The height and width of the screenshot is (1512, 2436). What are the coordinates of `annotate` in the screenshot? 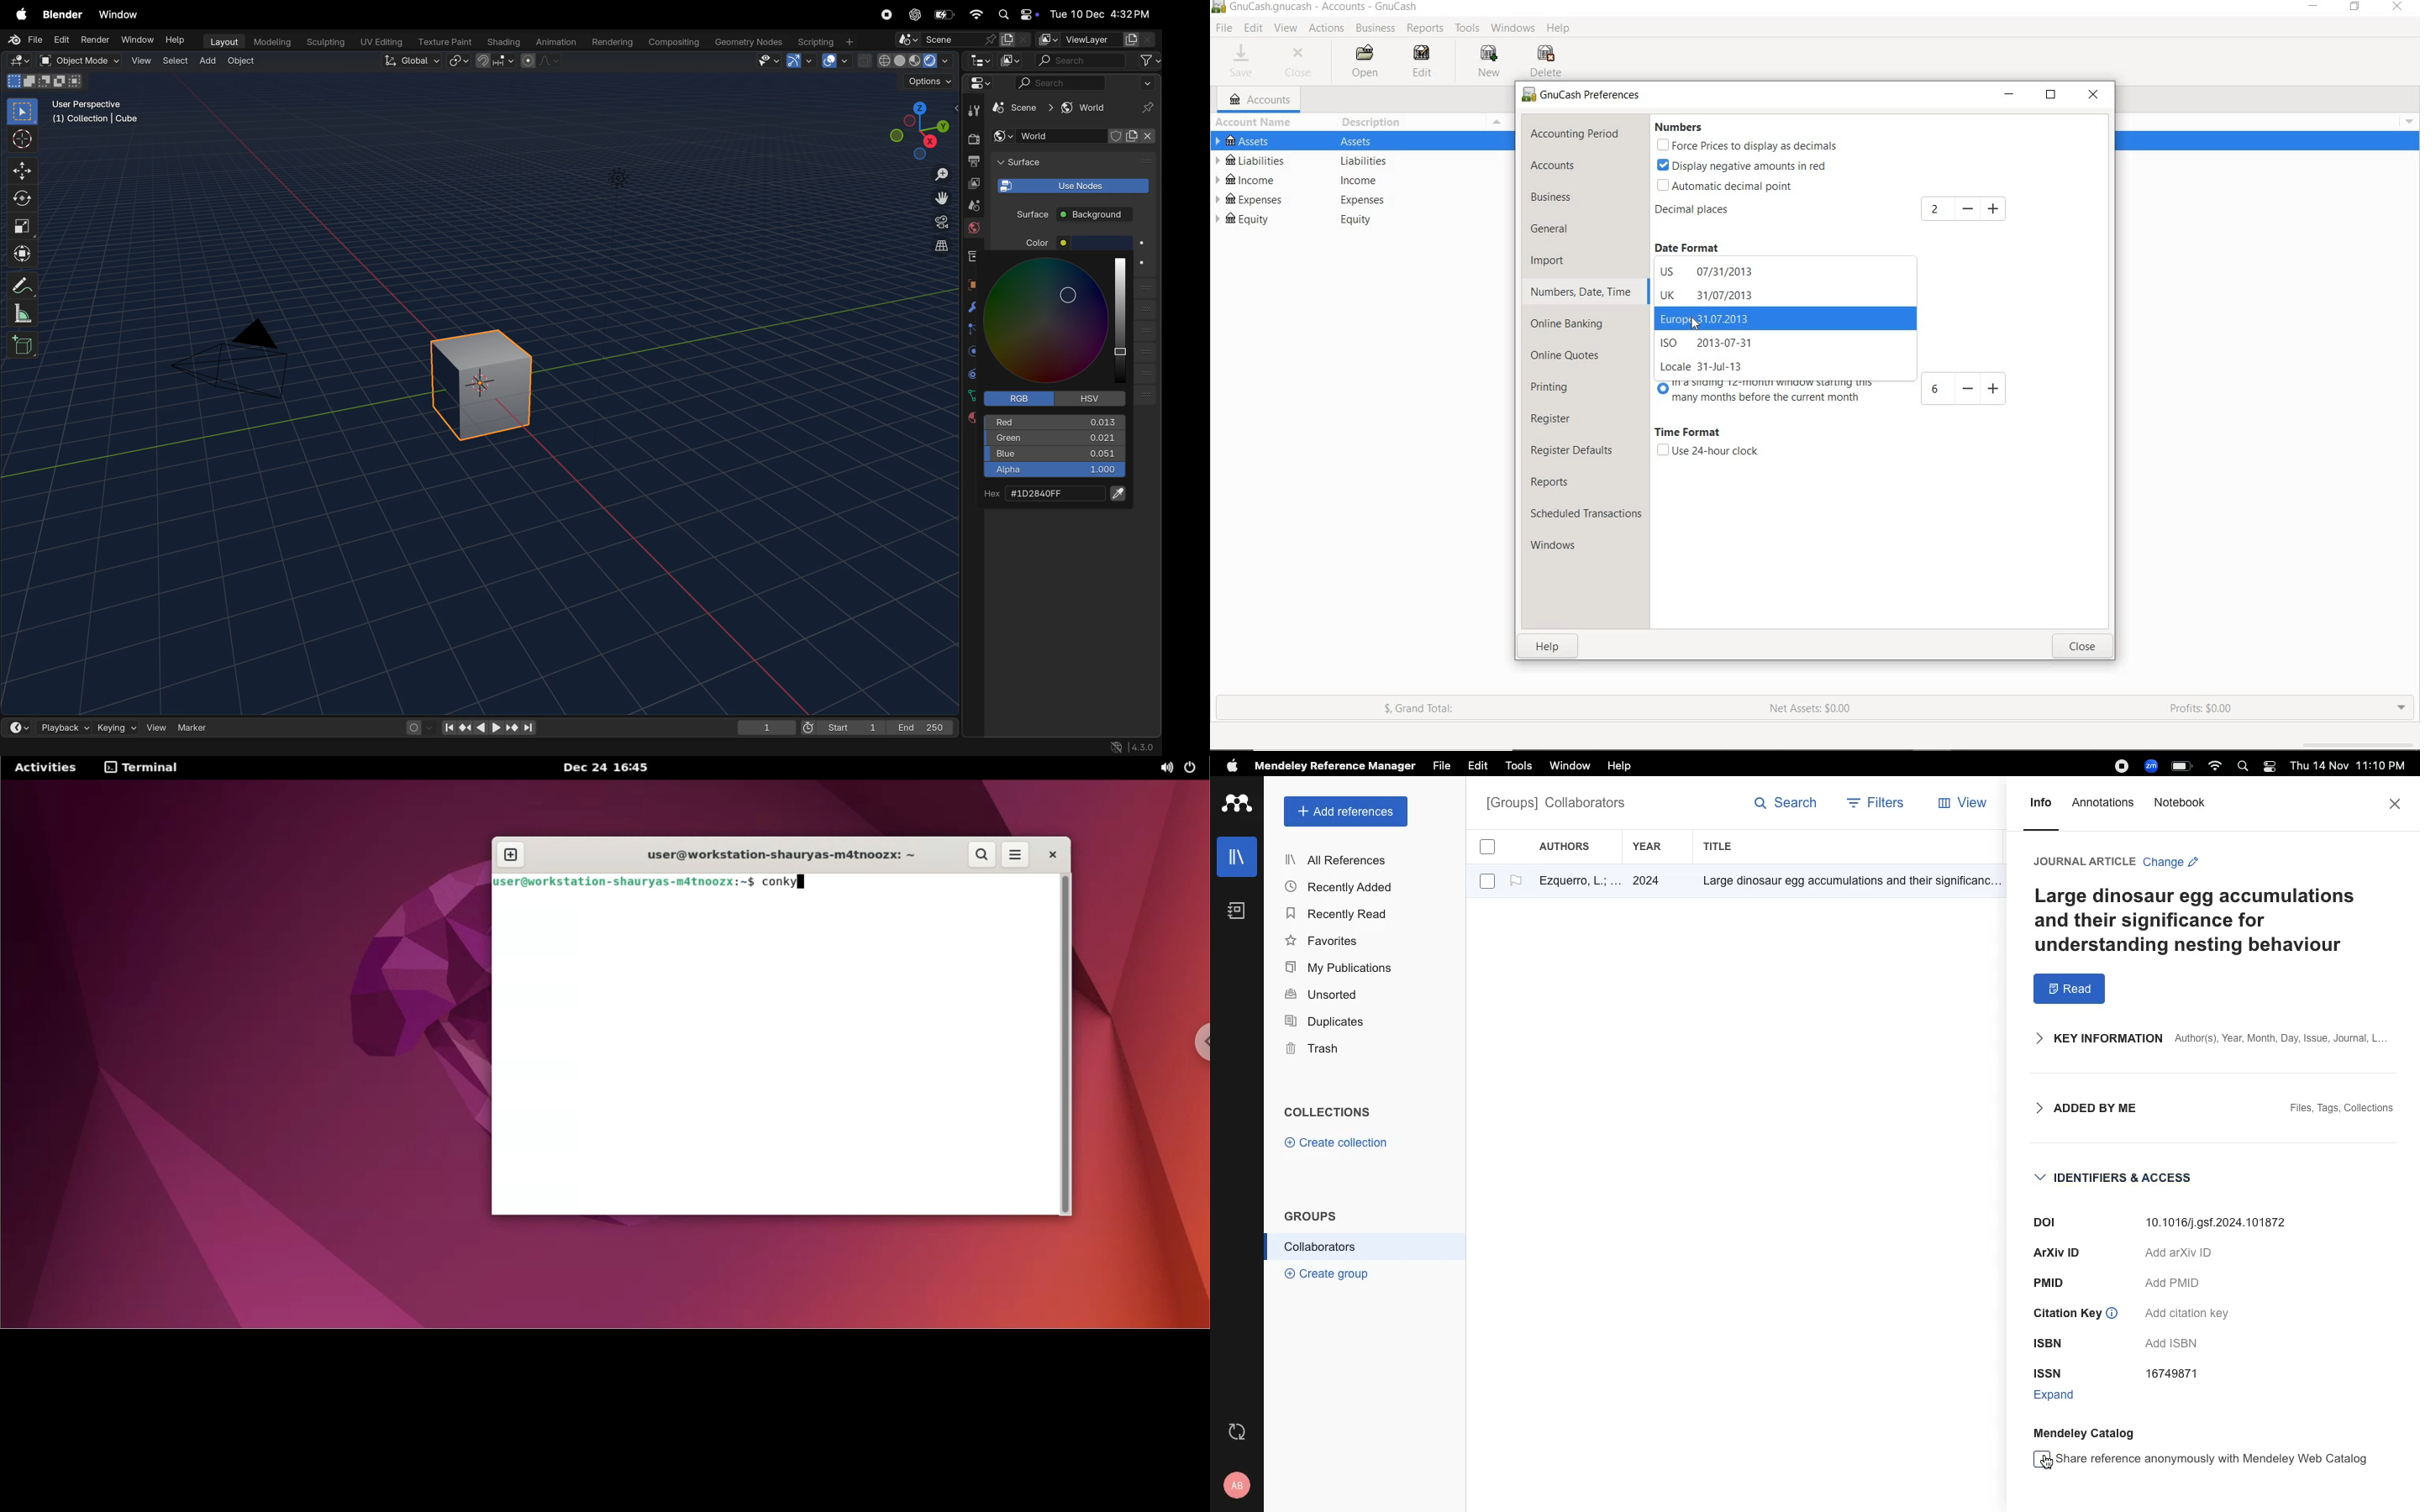 It's located at (25, 284).